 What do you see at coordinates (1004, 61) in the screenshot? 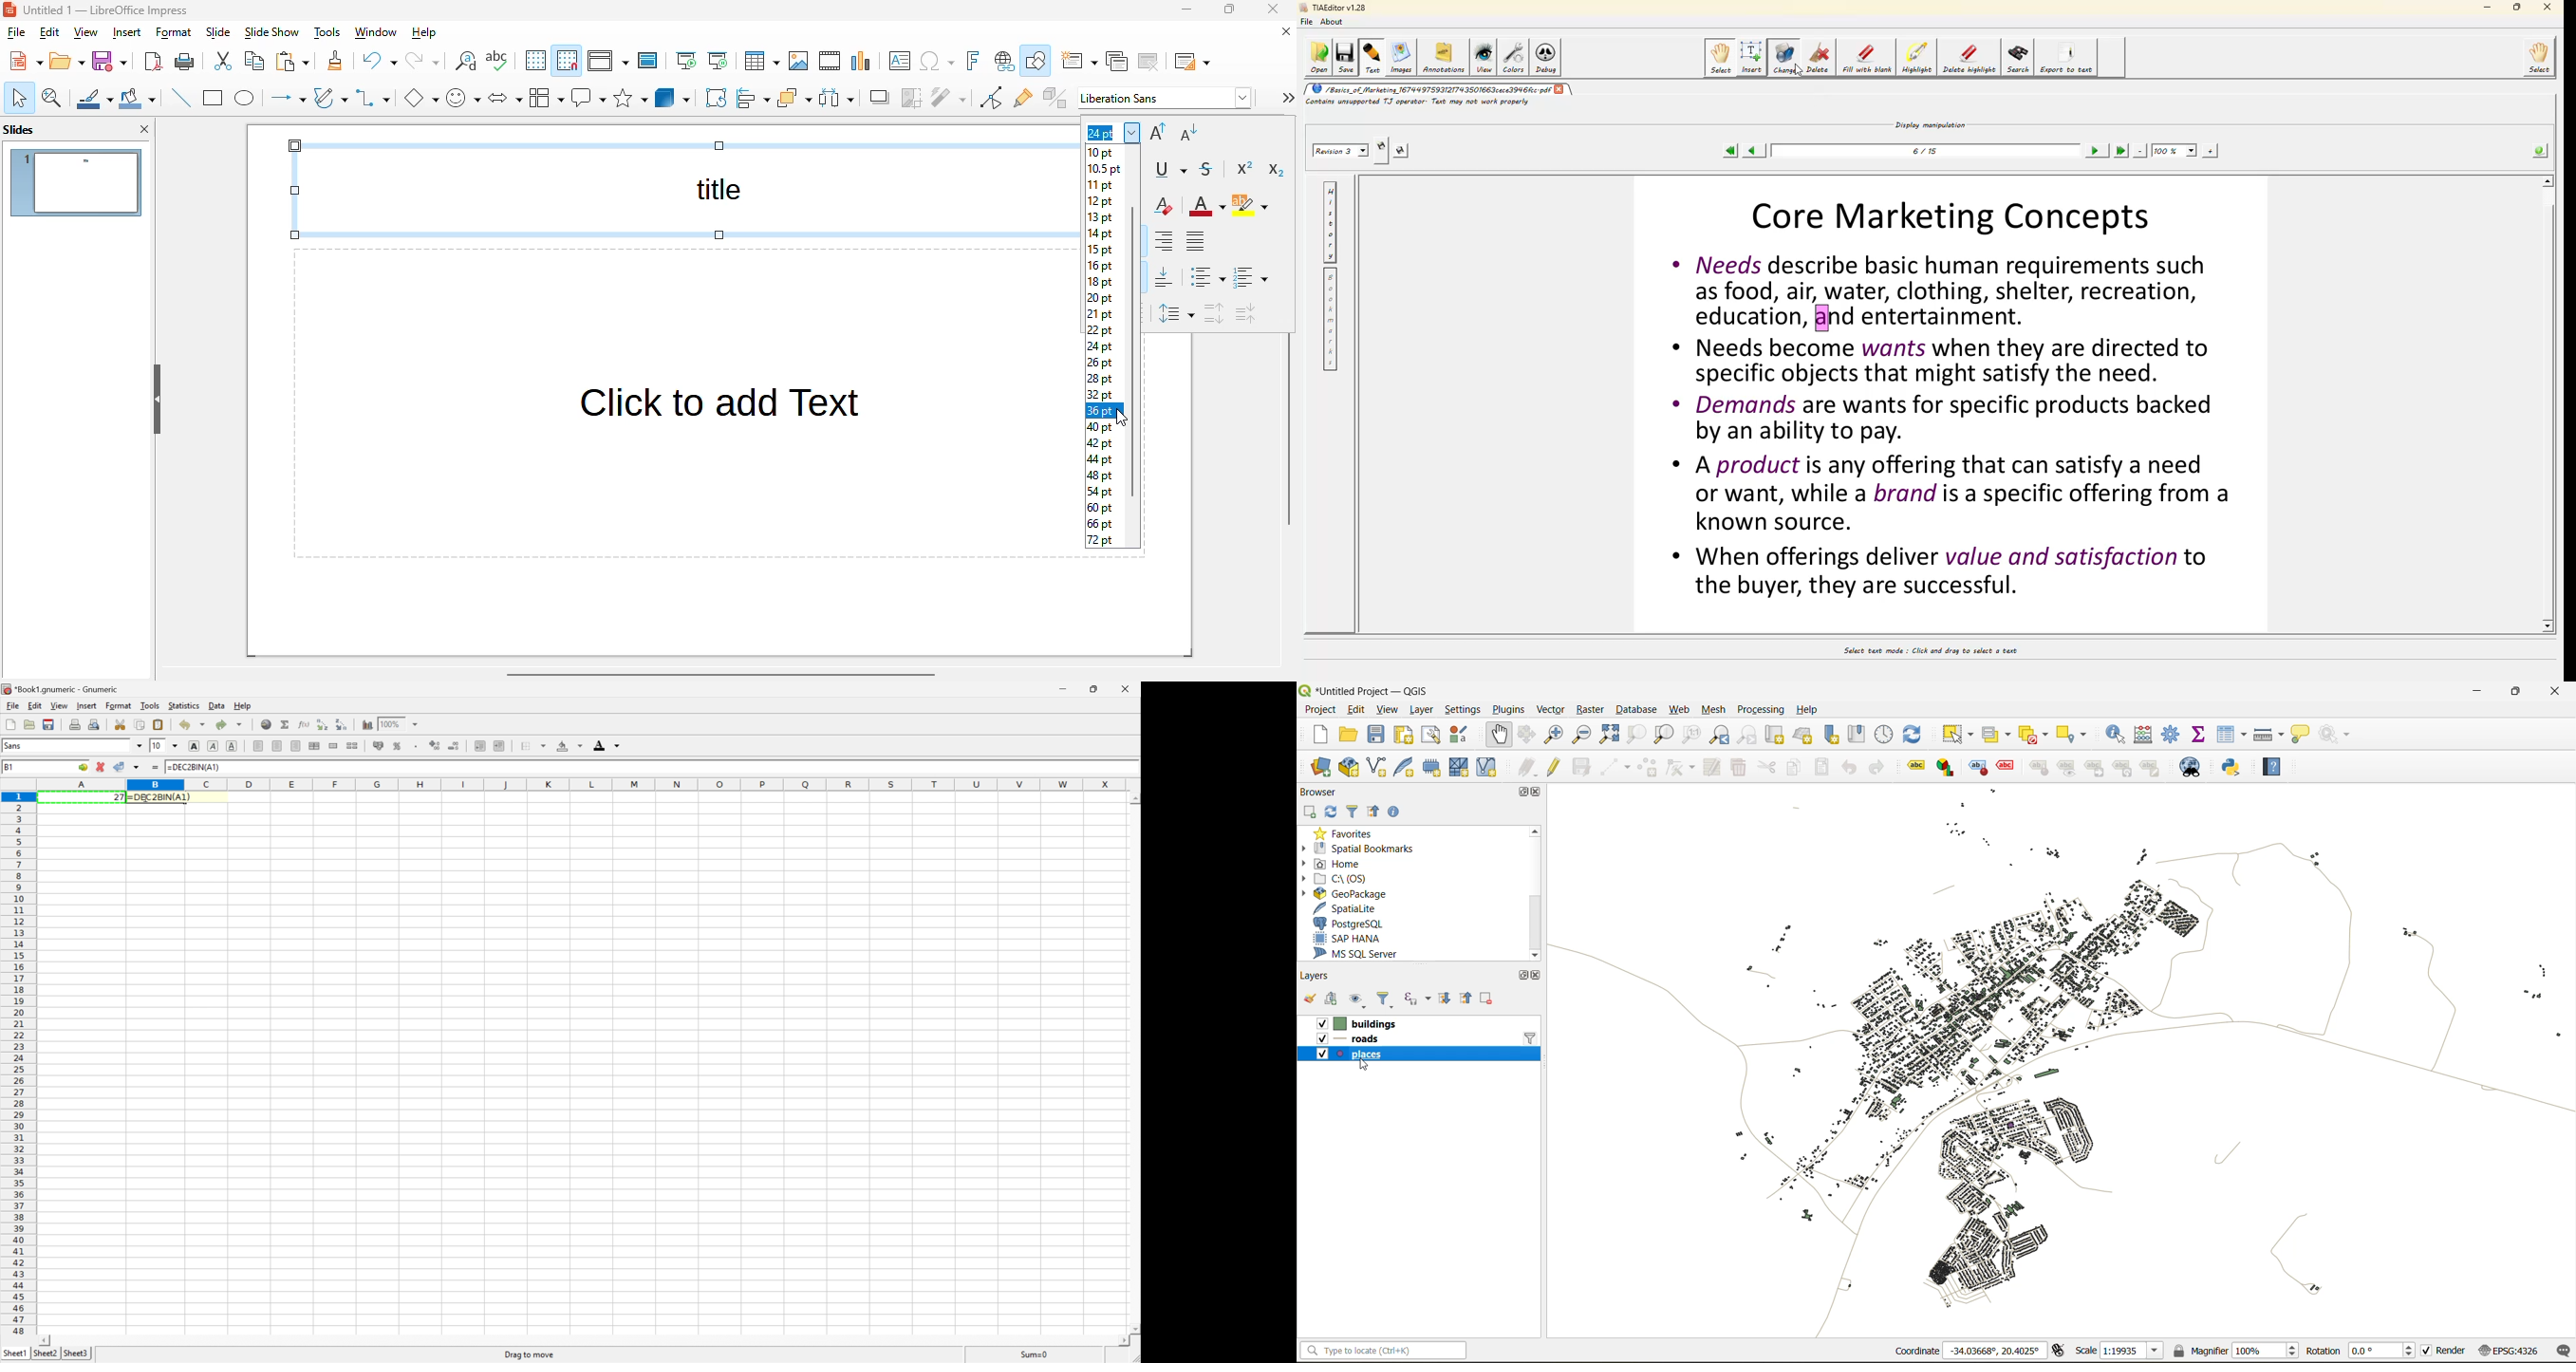
I see `insert hyperlink` at bounding box center [1004, 61].